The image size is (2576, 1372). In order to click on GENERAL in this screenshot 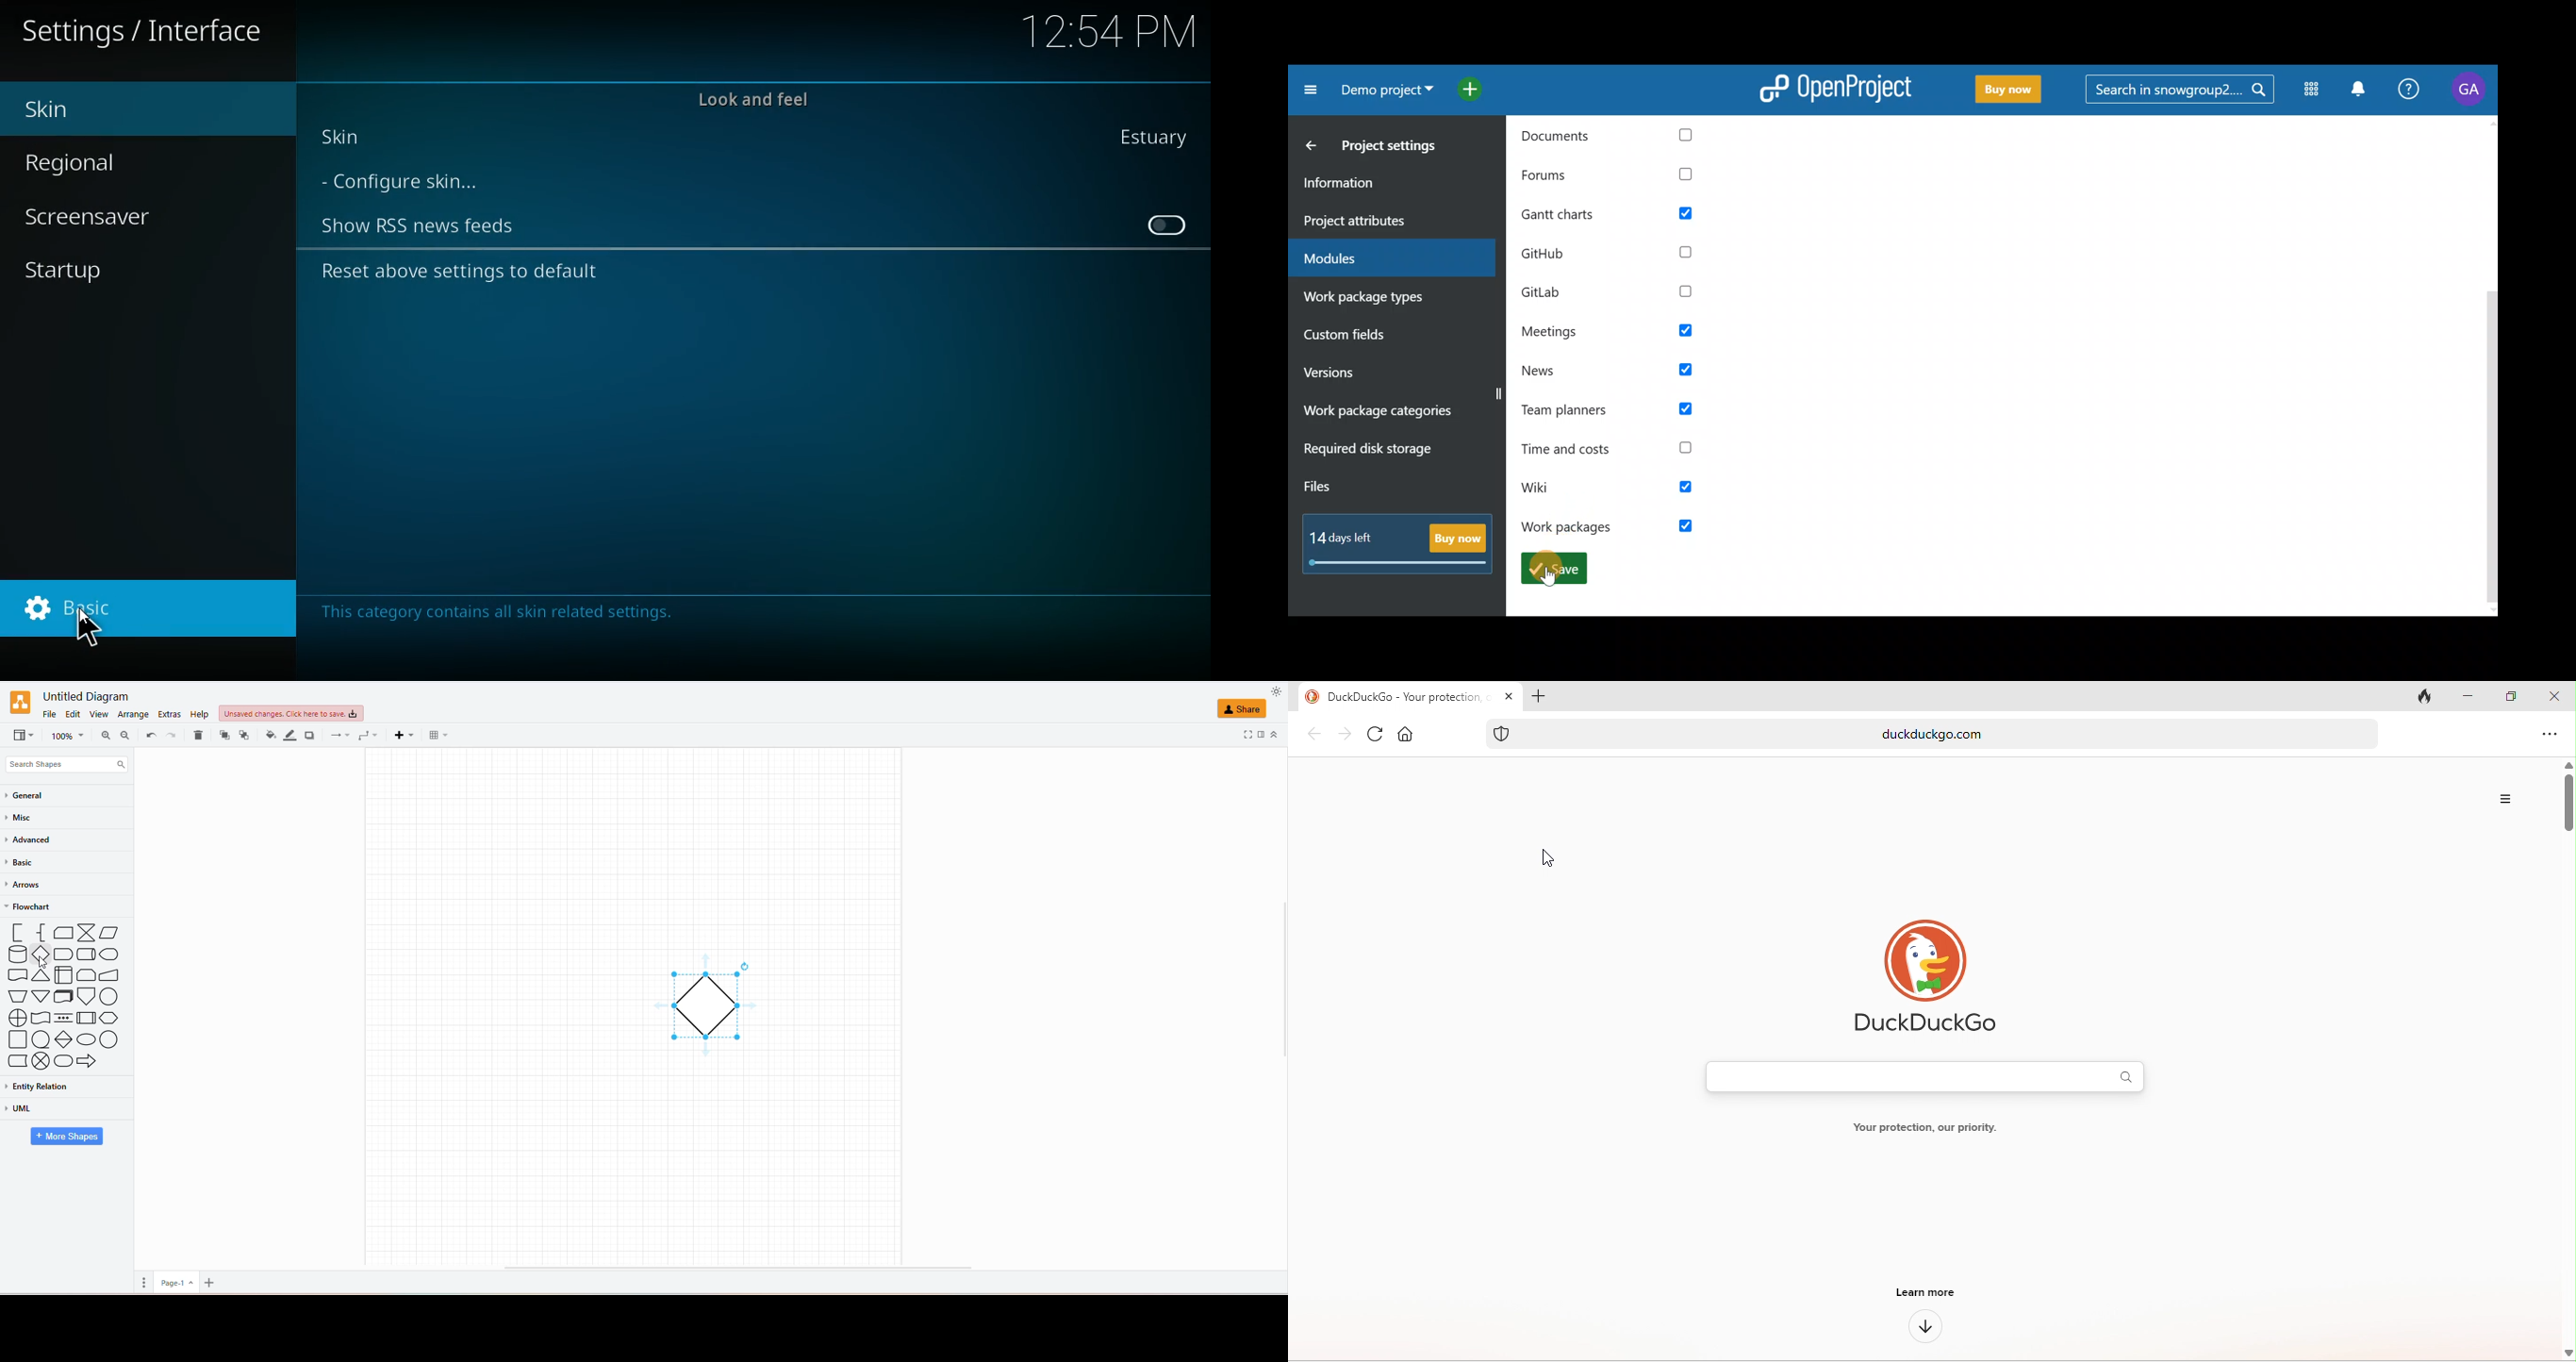, I will do `click(35, 796)`.